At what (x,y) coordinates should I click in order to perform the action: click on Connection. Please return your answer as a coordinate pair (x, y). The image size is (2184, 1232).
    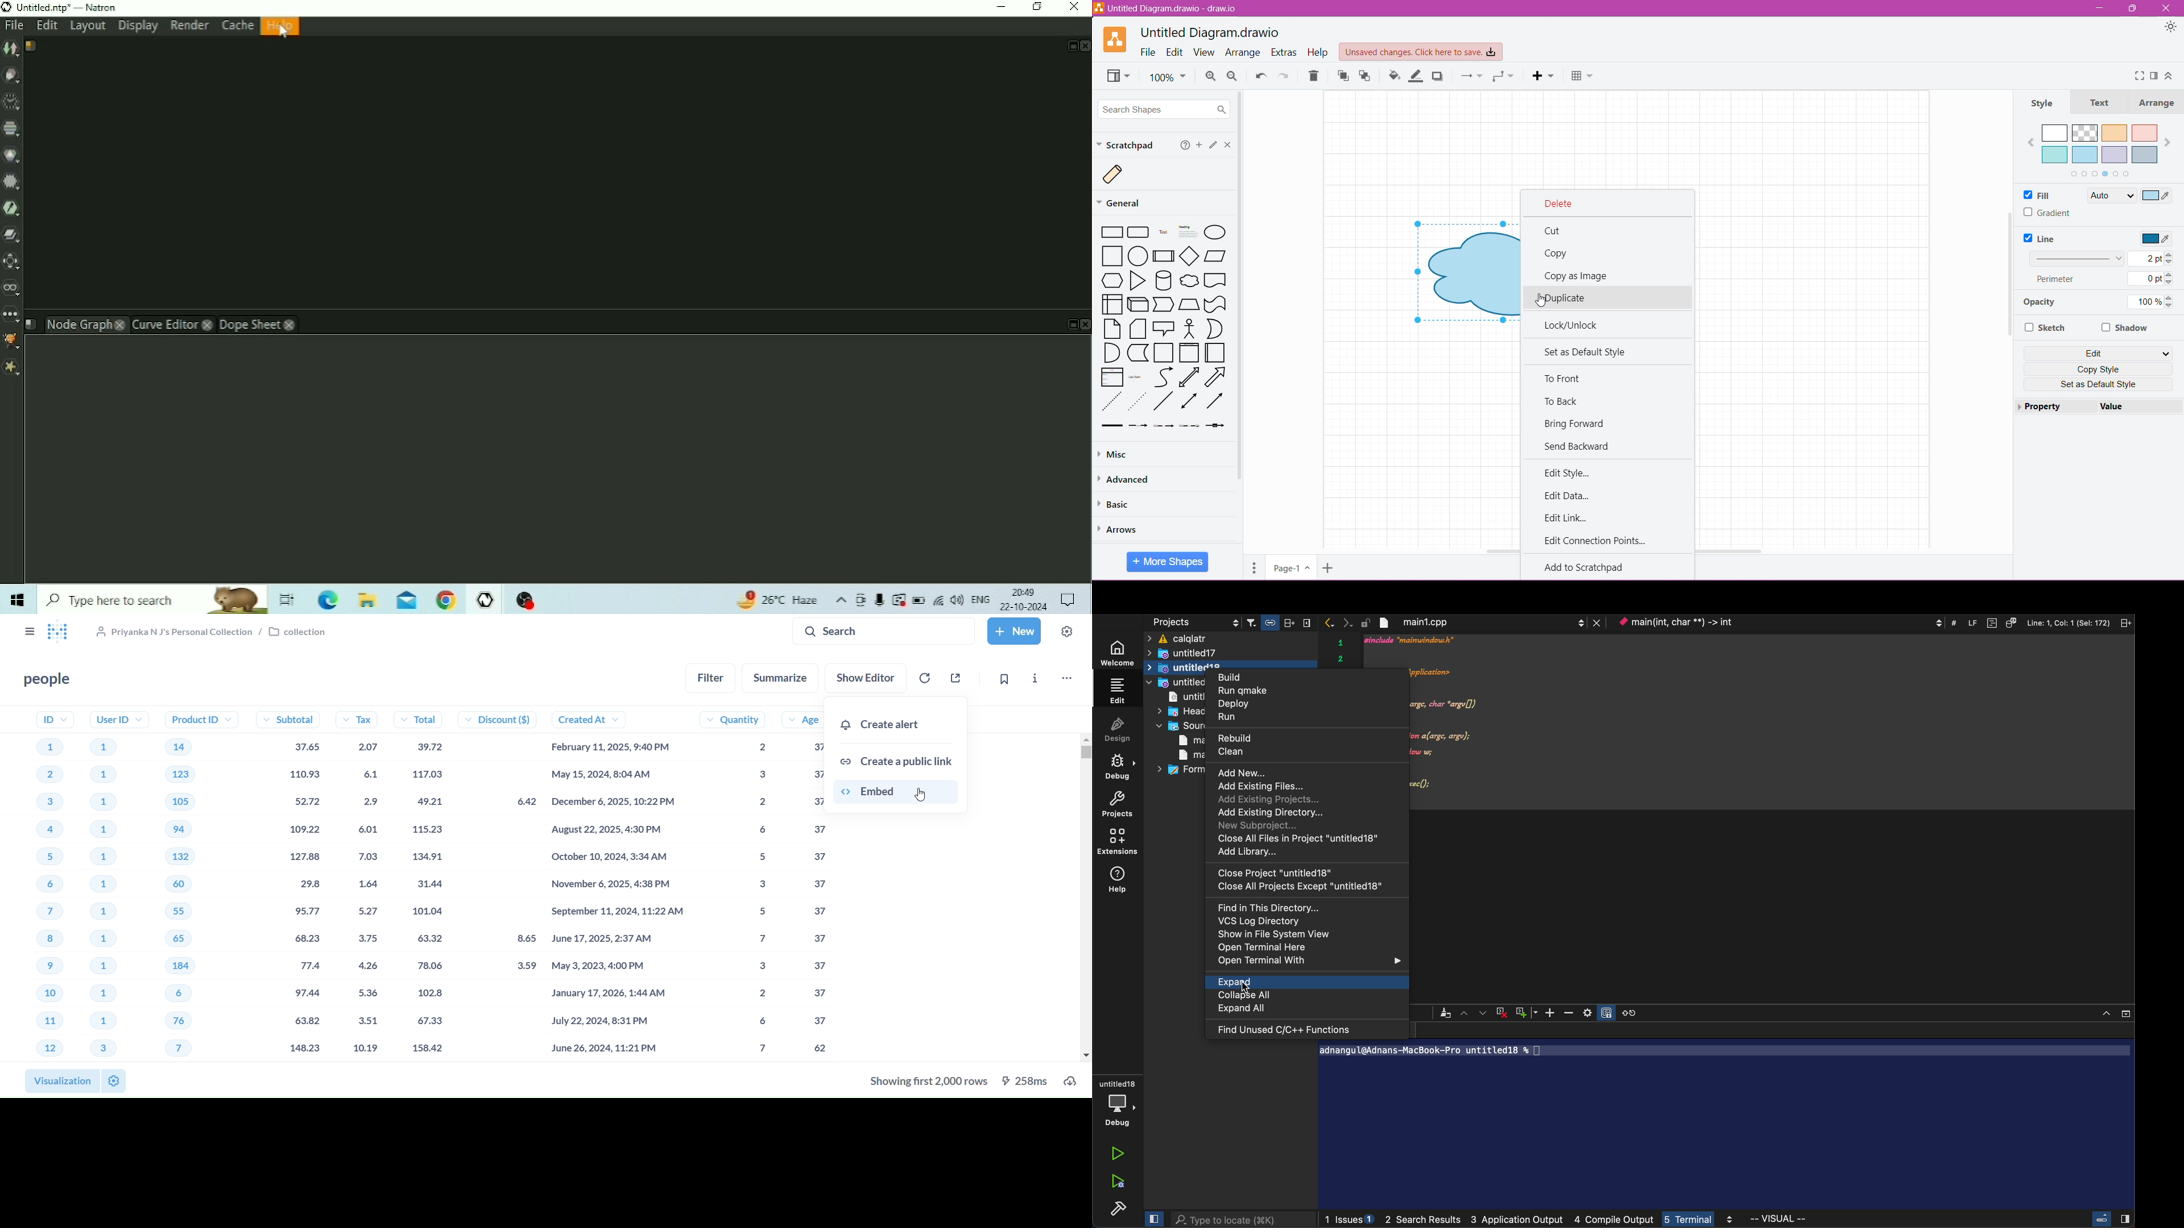
    Looking at the image, I should click on (1471, 76).